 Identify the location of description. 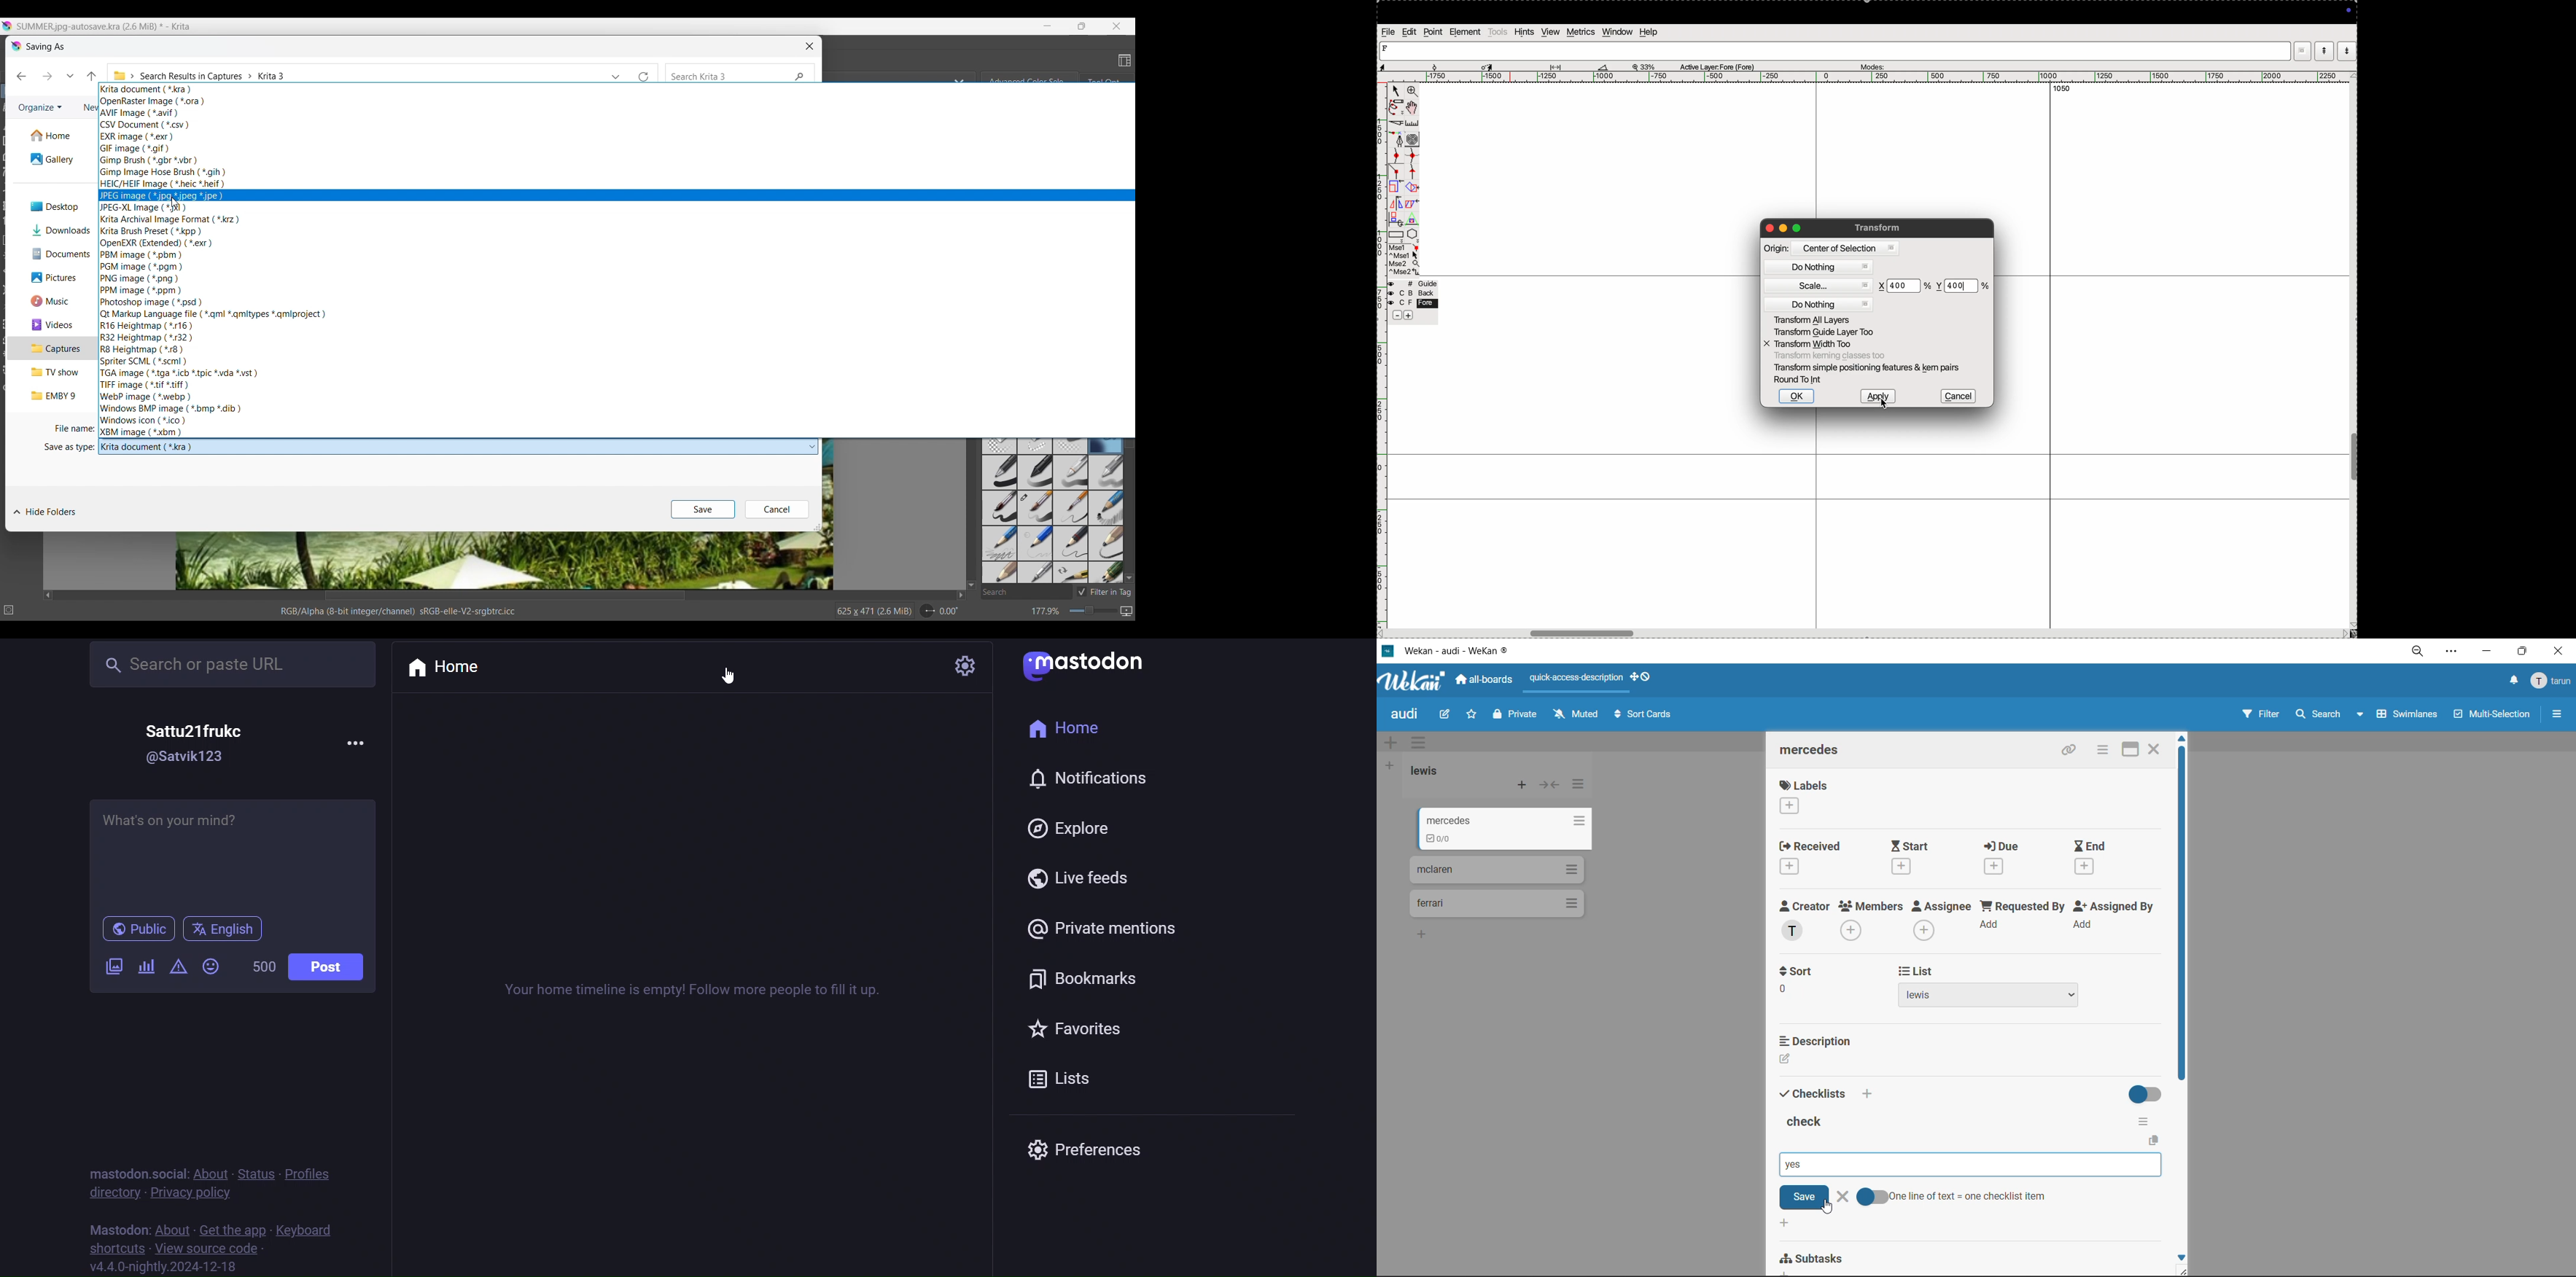
(1817, 1039).